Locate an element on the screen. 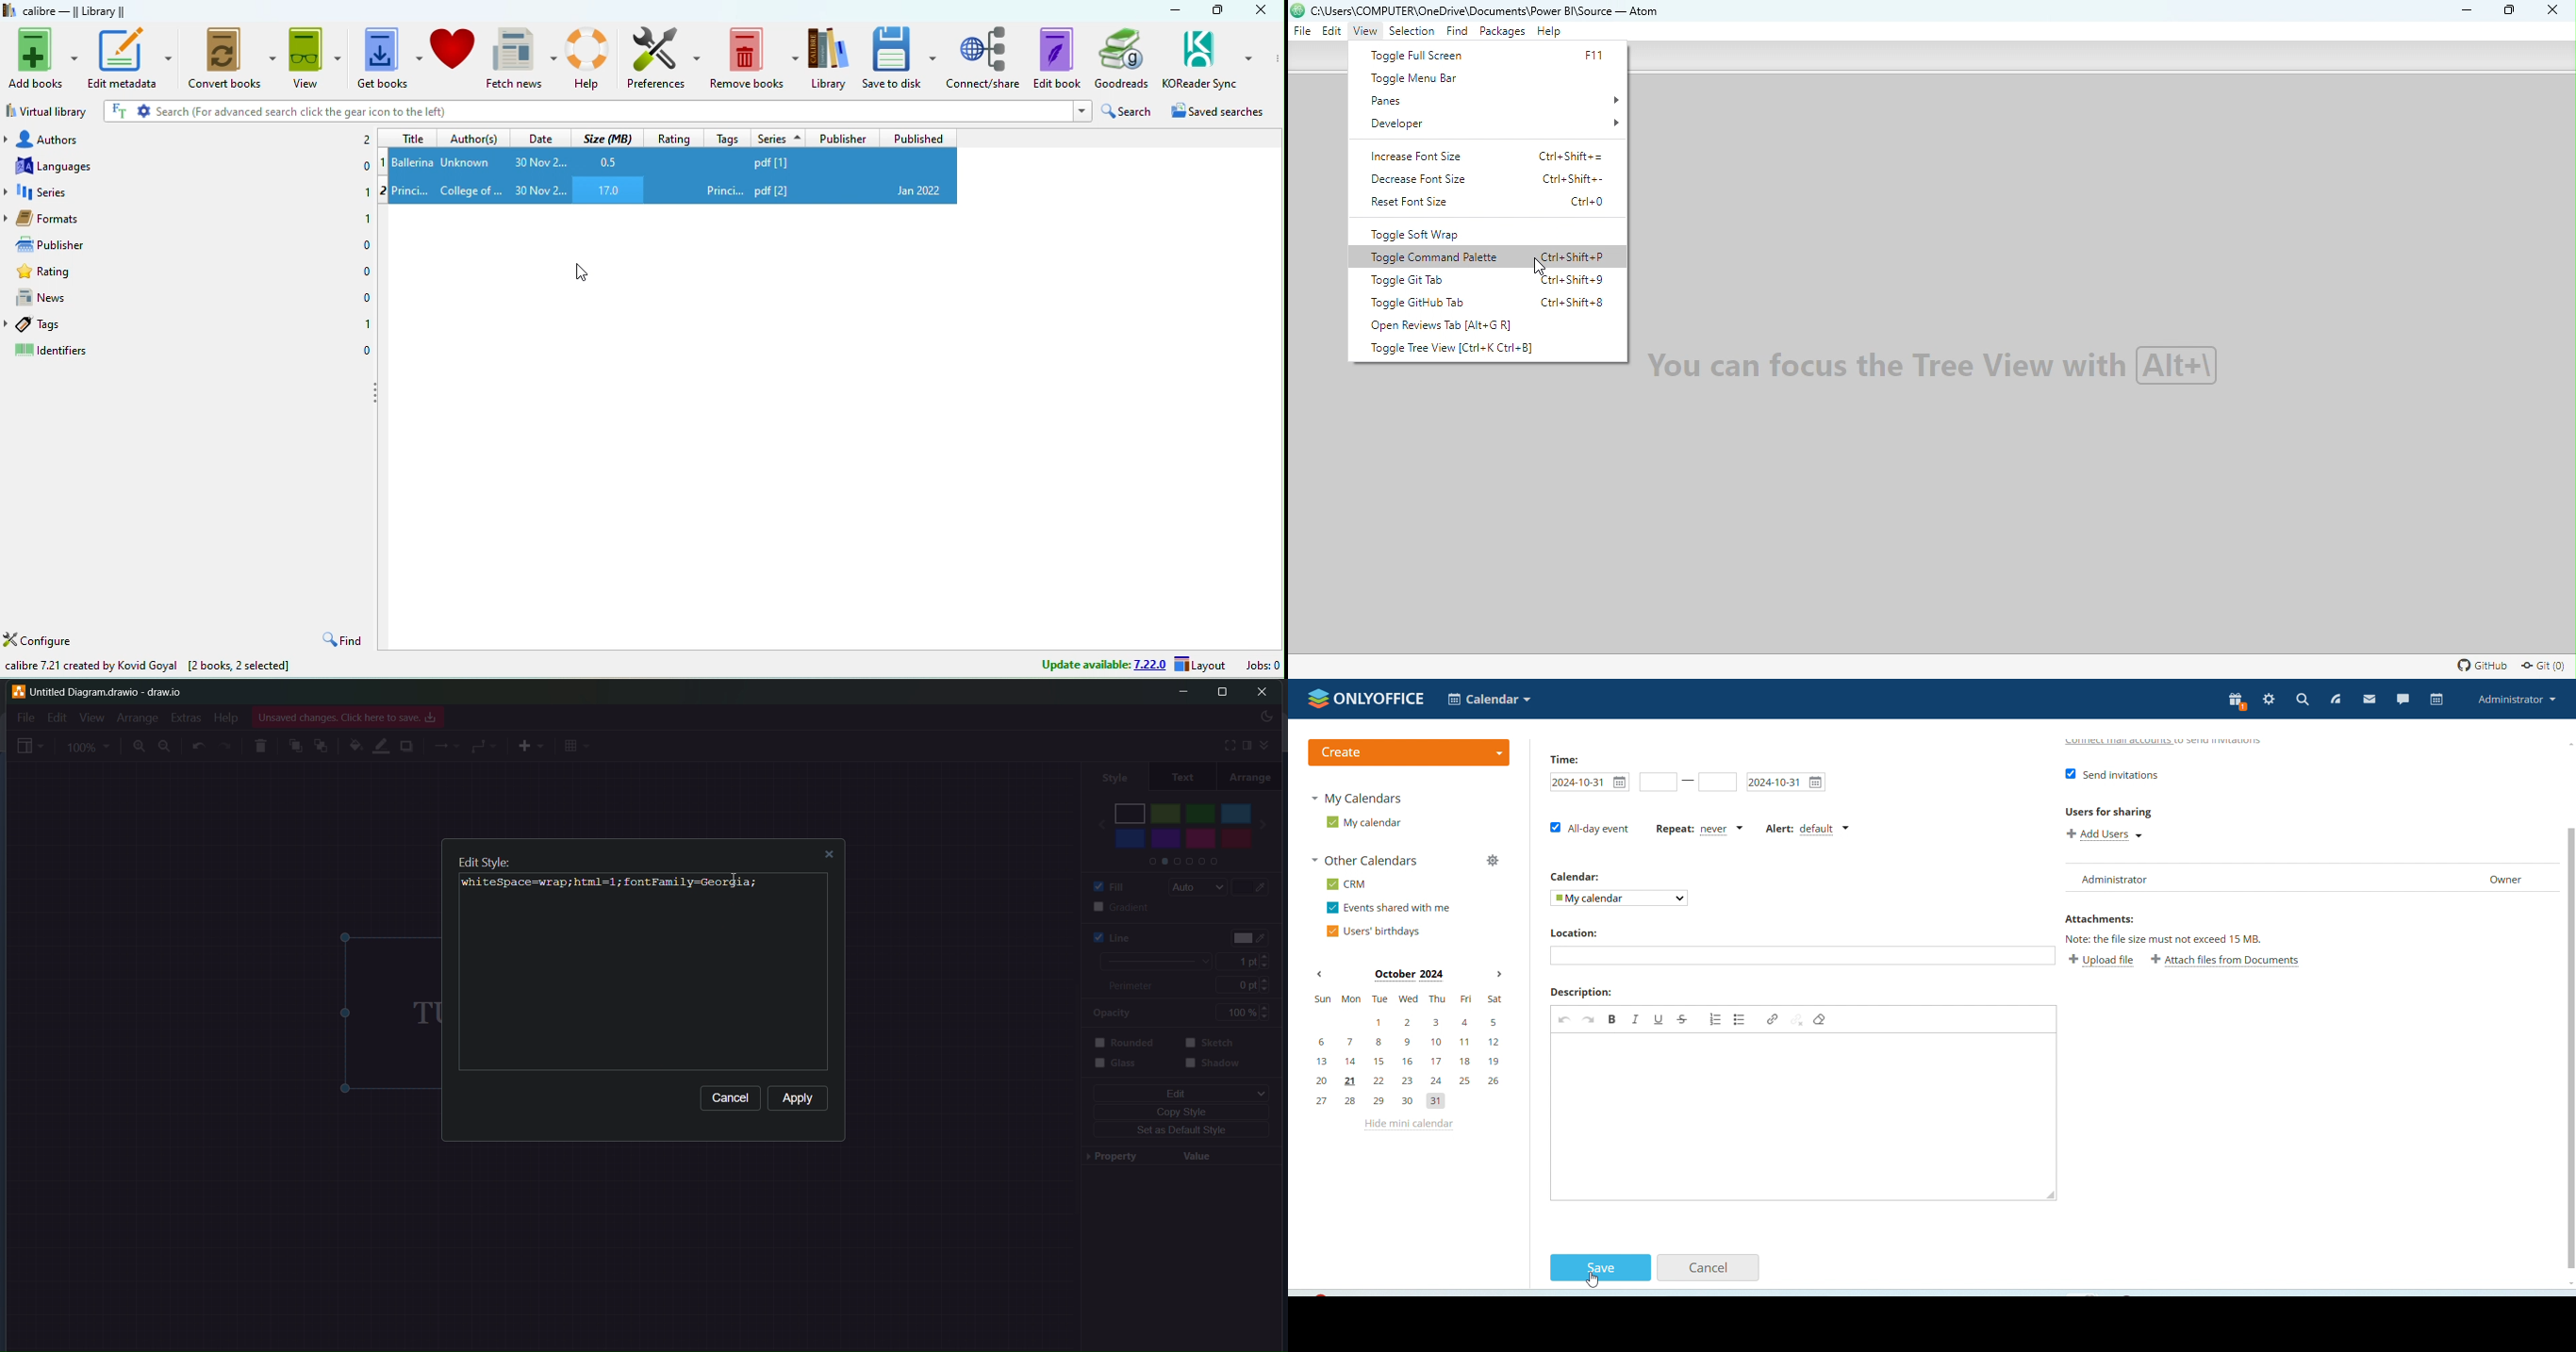 This screenshot has height=1372, width=2576. gradient is located at coordinates (1108, 907).